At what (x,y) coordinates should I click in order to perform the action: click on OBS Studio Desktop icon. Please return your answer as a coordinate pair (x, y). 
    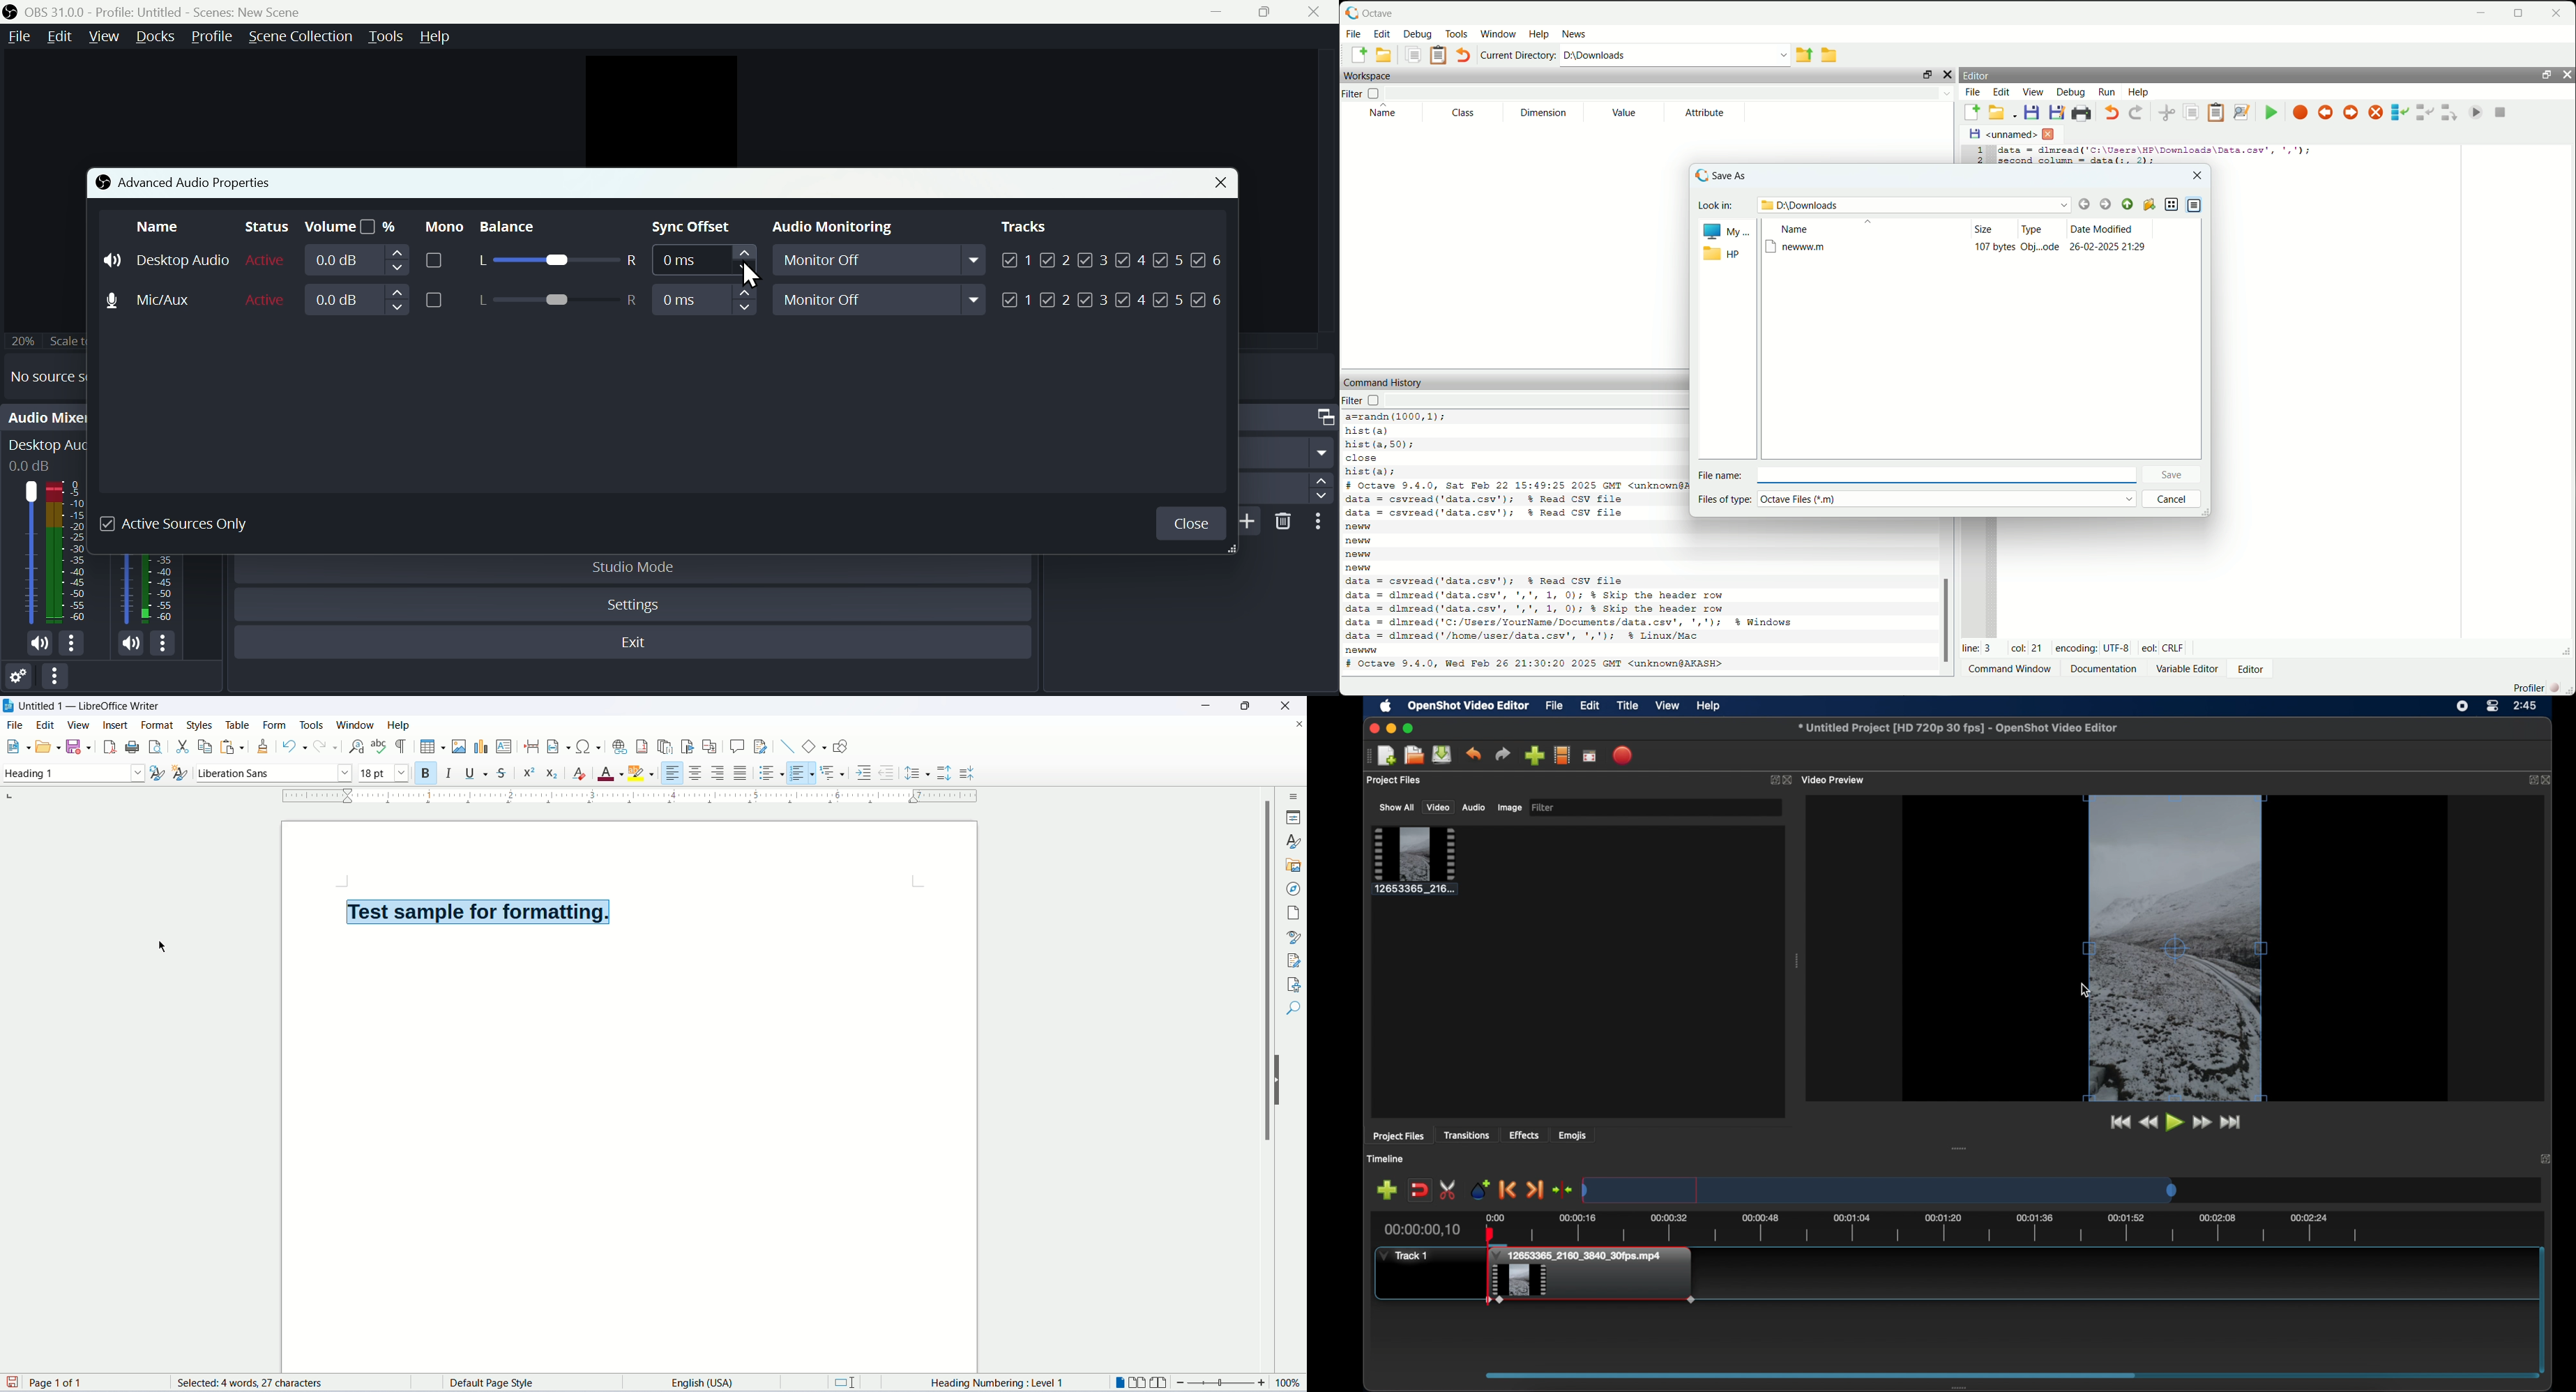
    Looking at the image, I should click on (10, 12).